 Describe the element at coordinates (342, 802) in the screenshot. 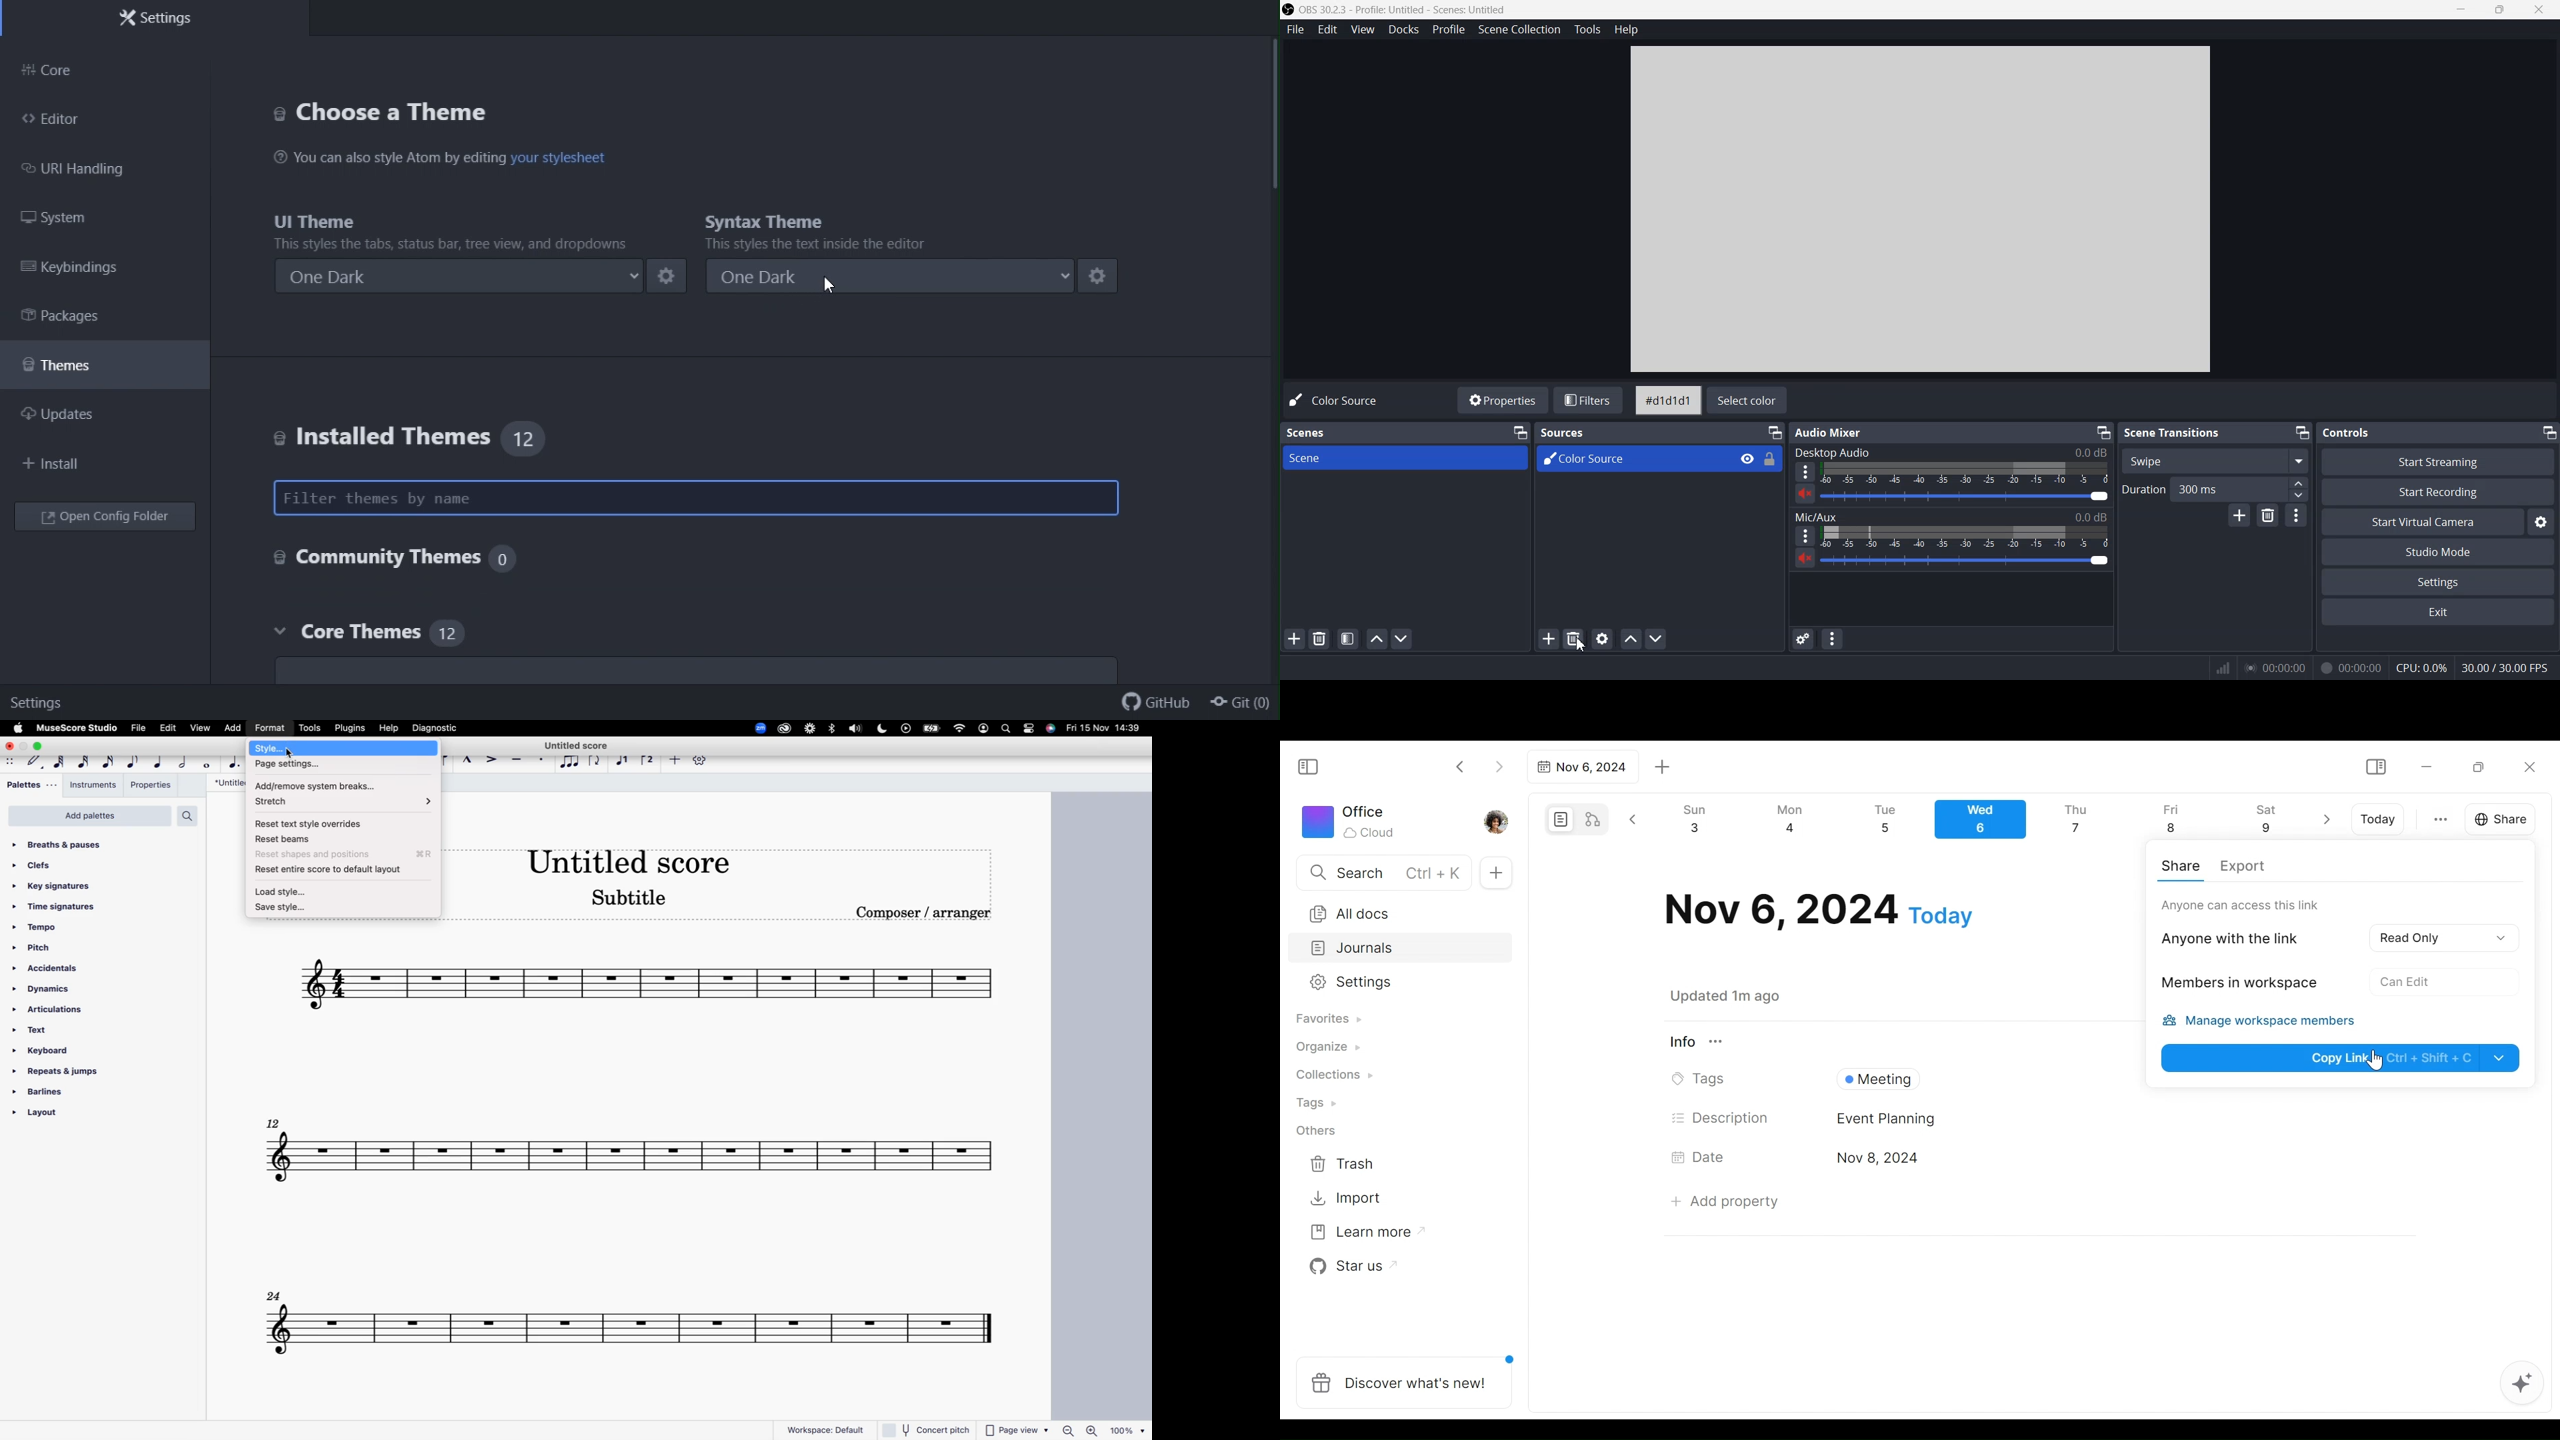

I see `stretch` at that location.